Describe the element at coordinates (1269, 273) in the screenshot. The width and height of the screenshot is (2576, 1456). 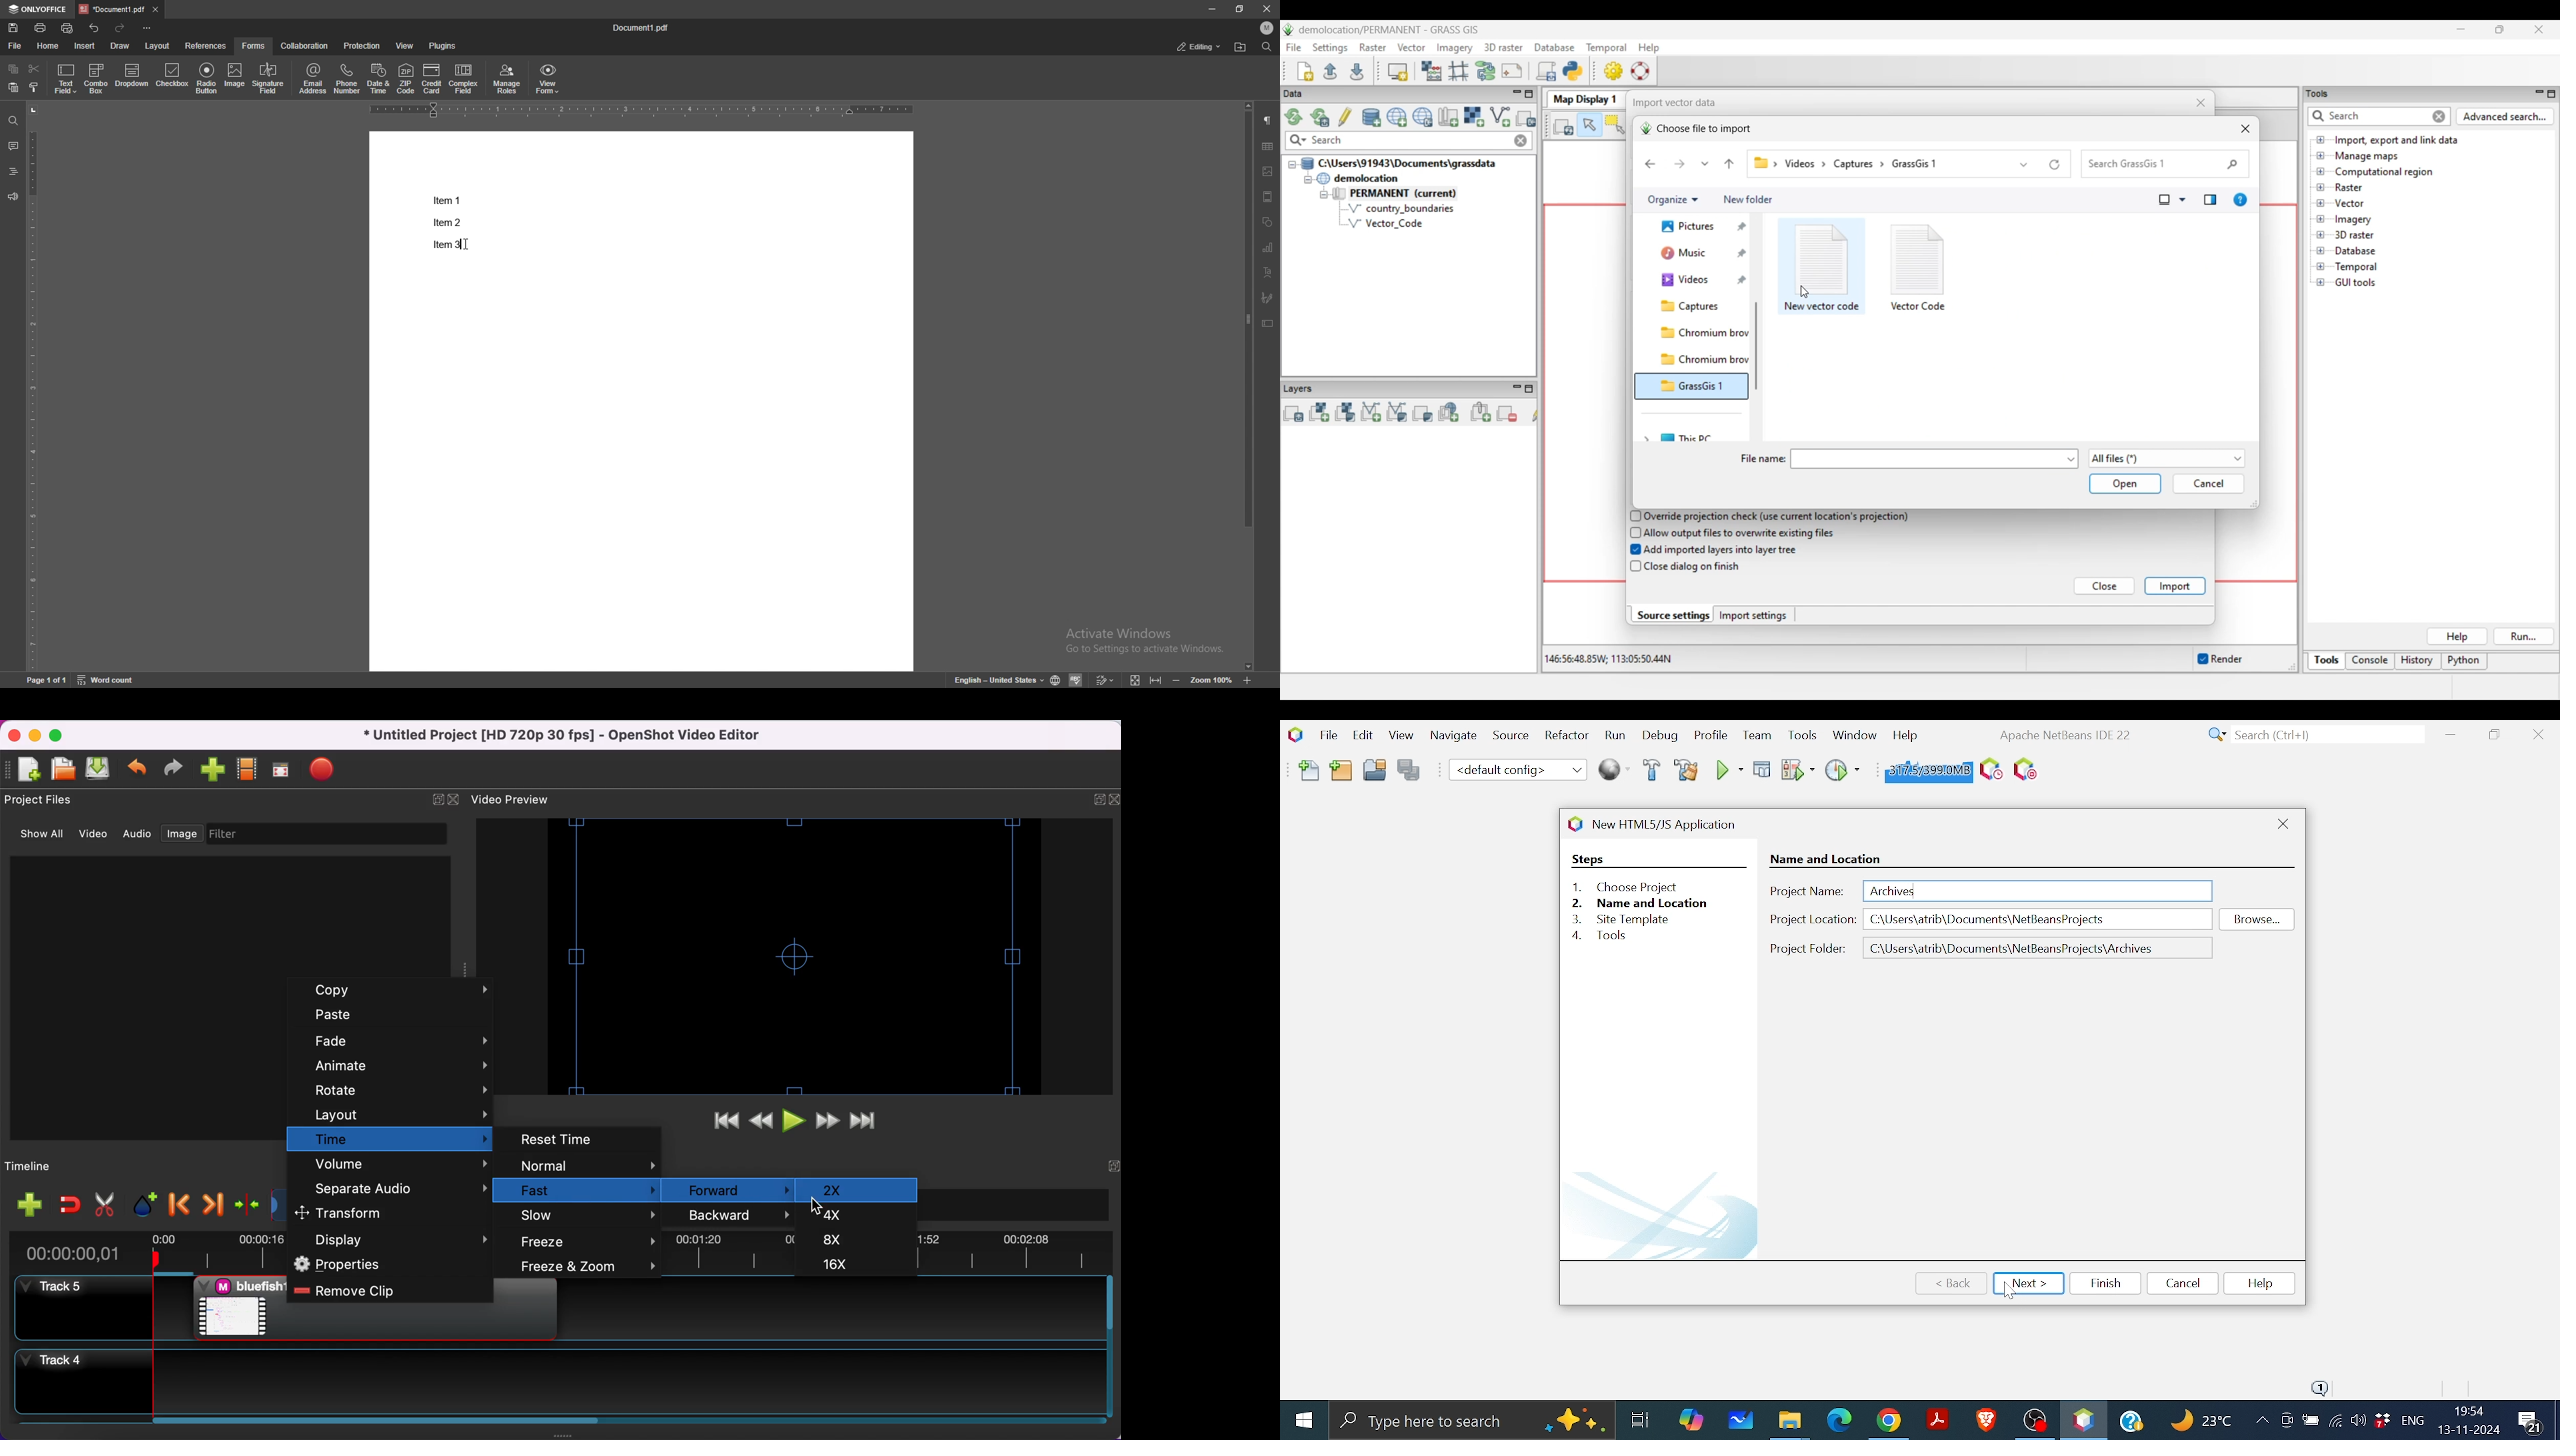
I see `text art` at that location.